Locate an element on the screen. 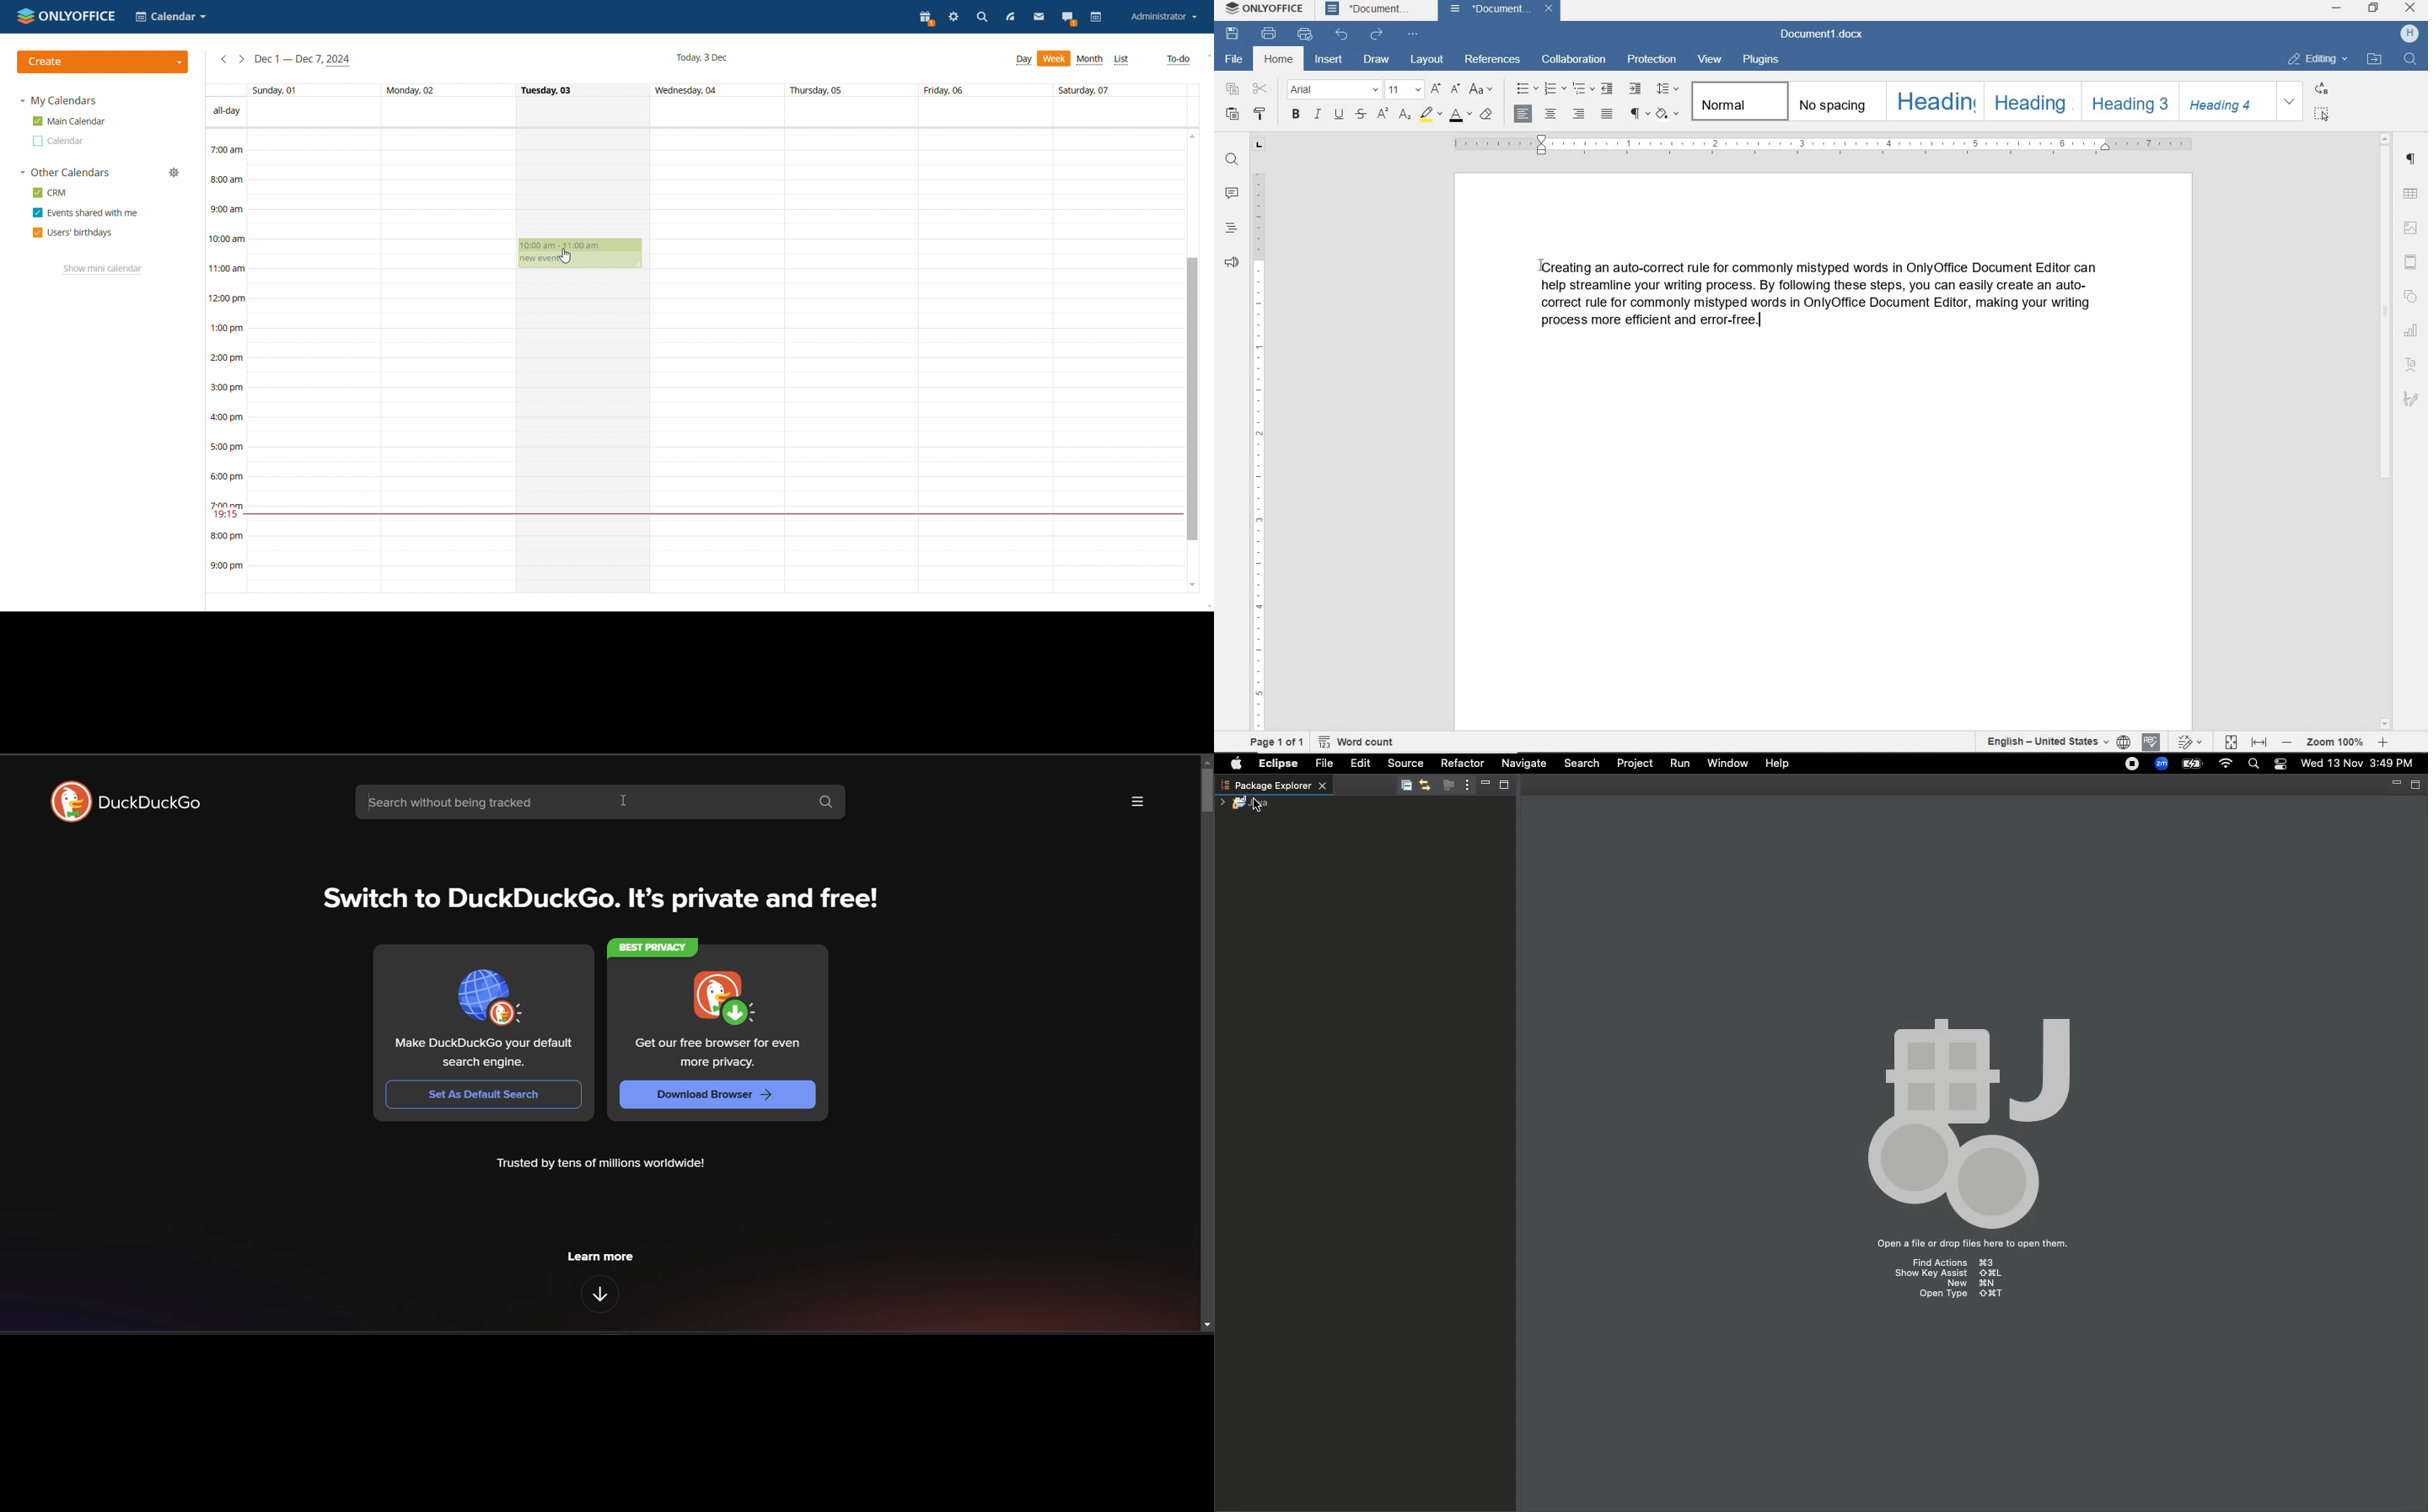 The image size is (2436, 1512). 7:00 pm is located at coordinates (227, 504).